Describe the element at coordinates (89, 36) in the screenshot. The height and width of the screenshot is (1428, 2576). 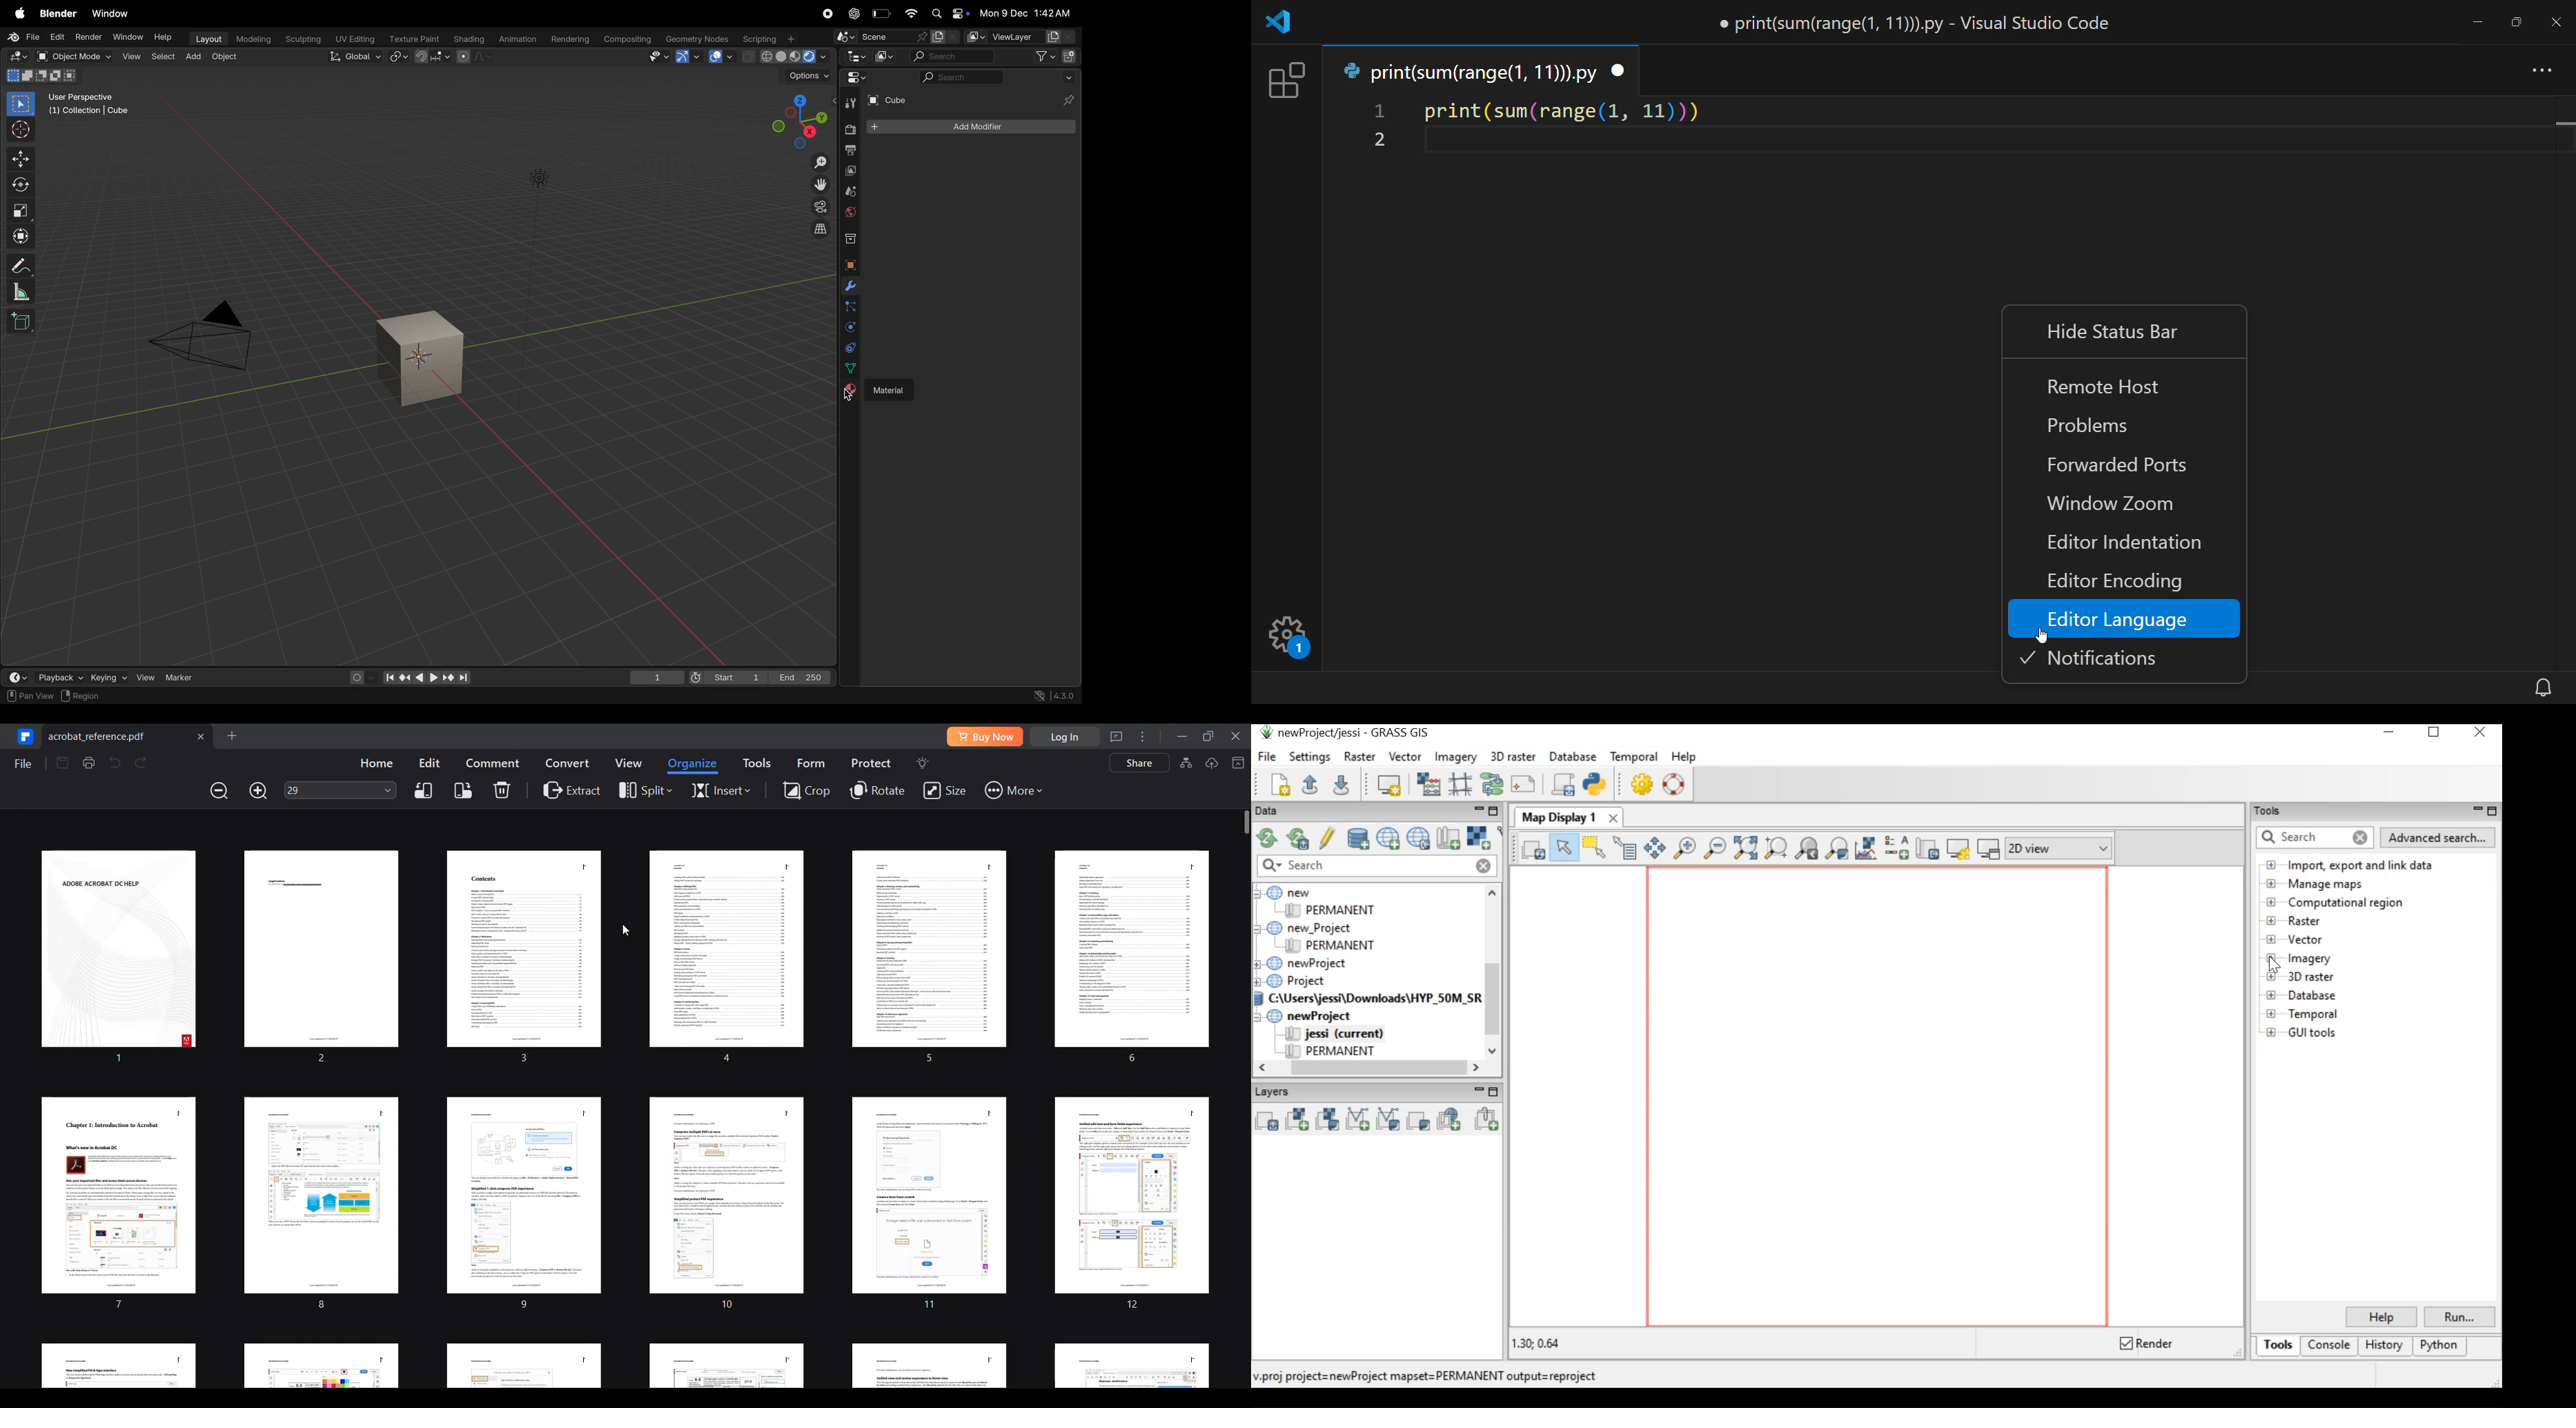
I see `render` at that location.